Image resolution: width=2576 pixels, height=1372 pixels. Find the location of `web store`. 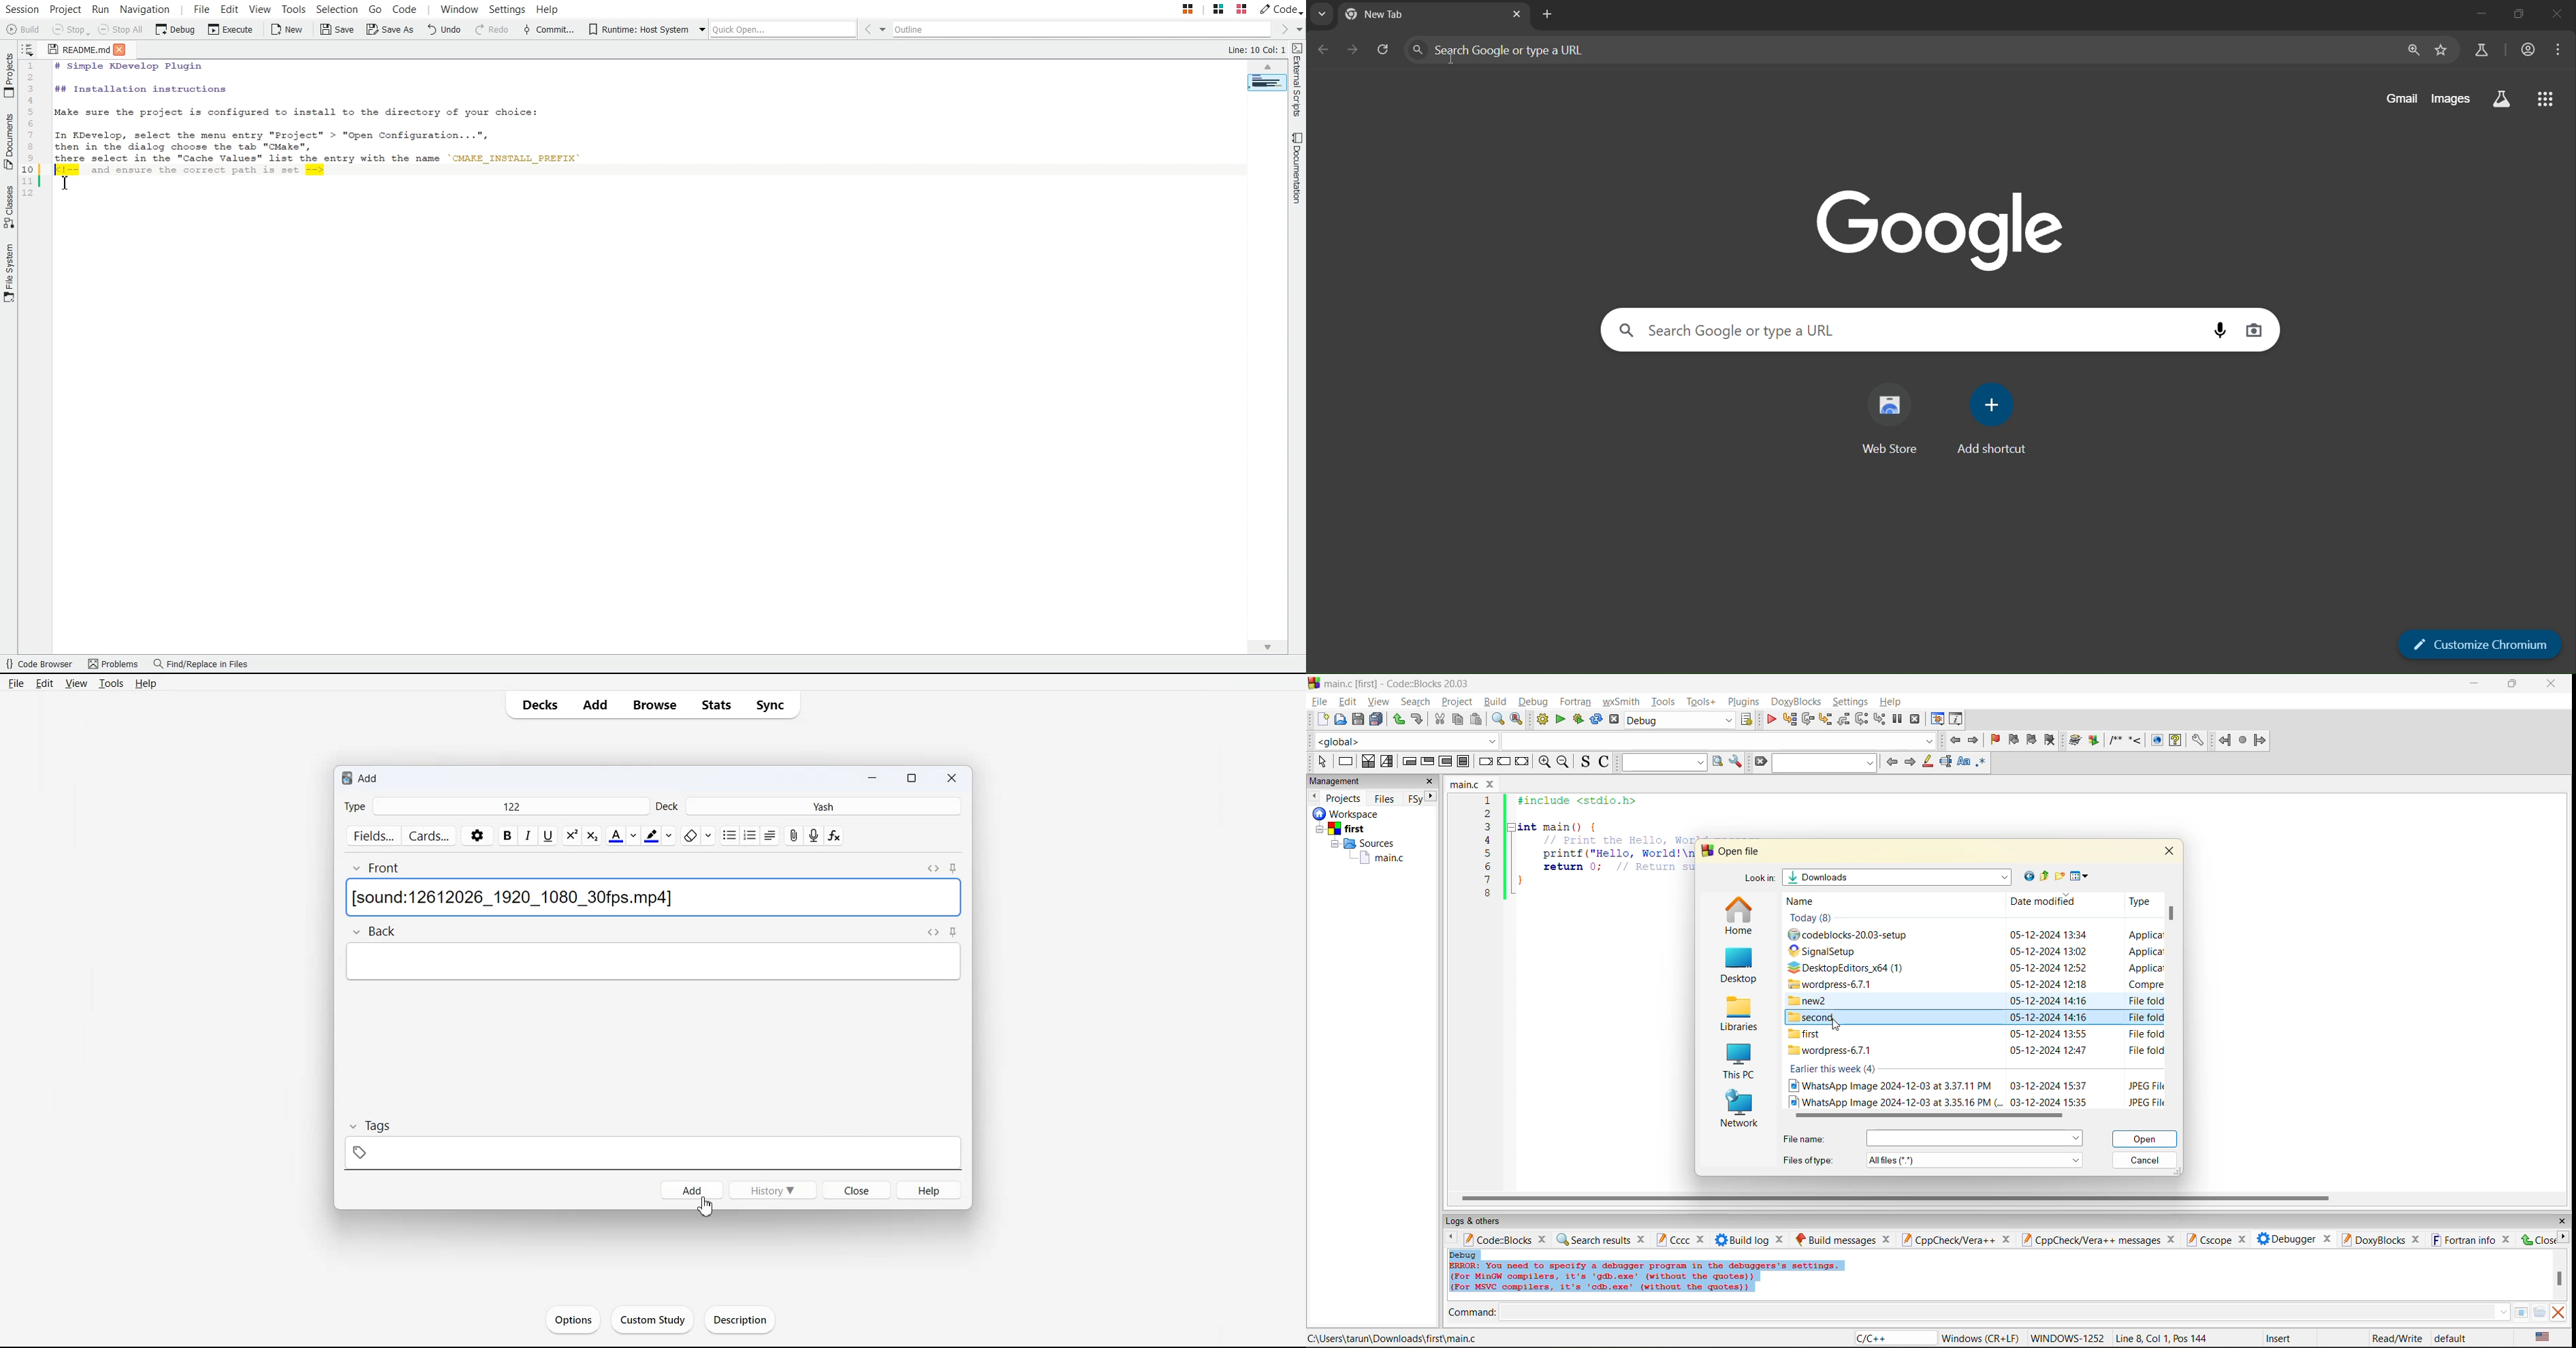

web store is located at coordinates (1897, 420).